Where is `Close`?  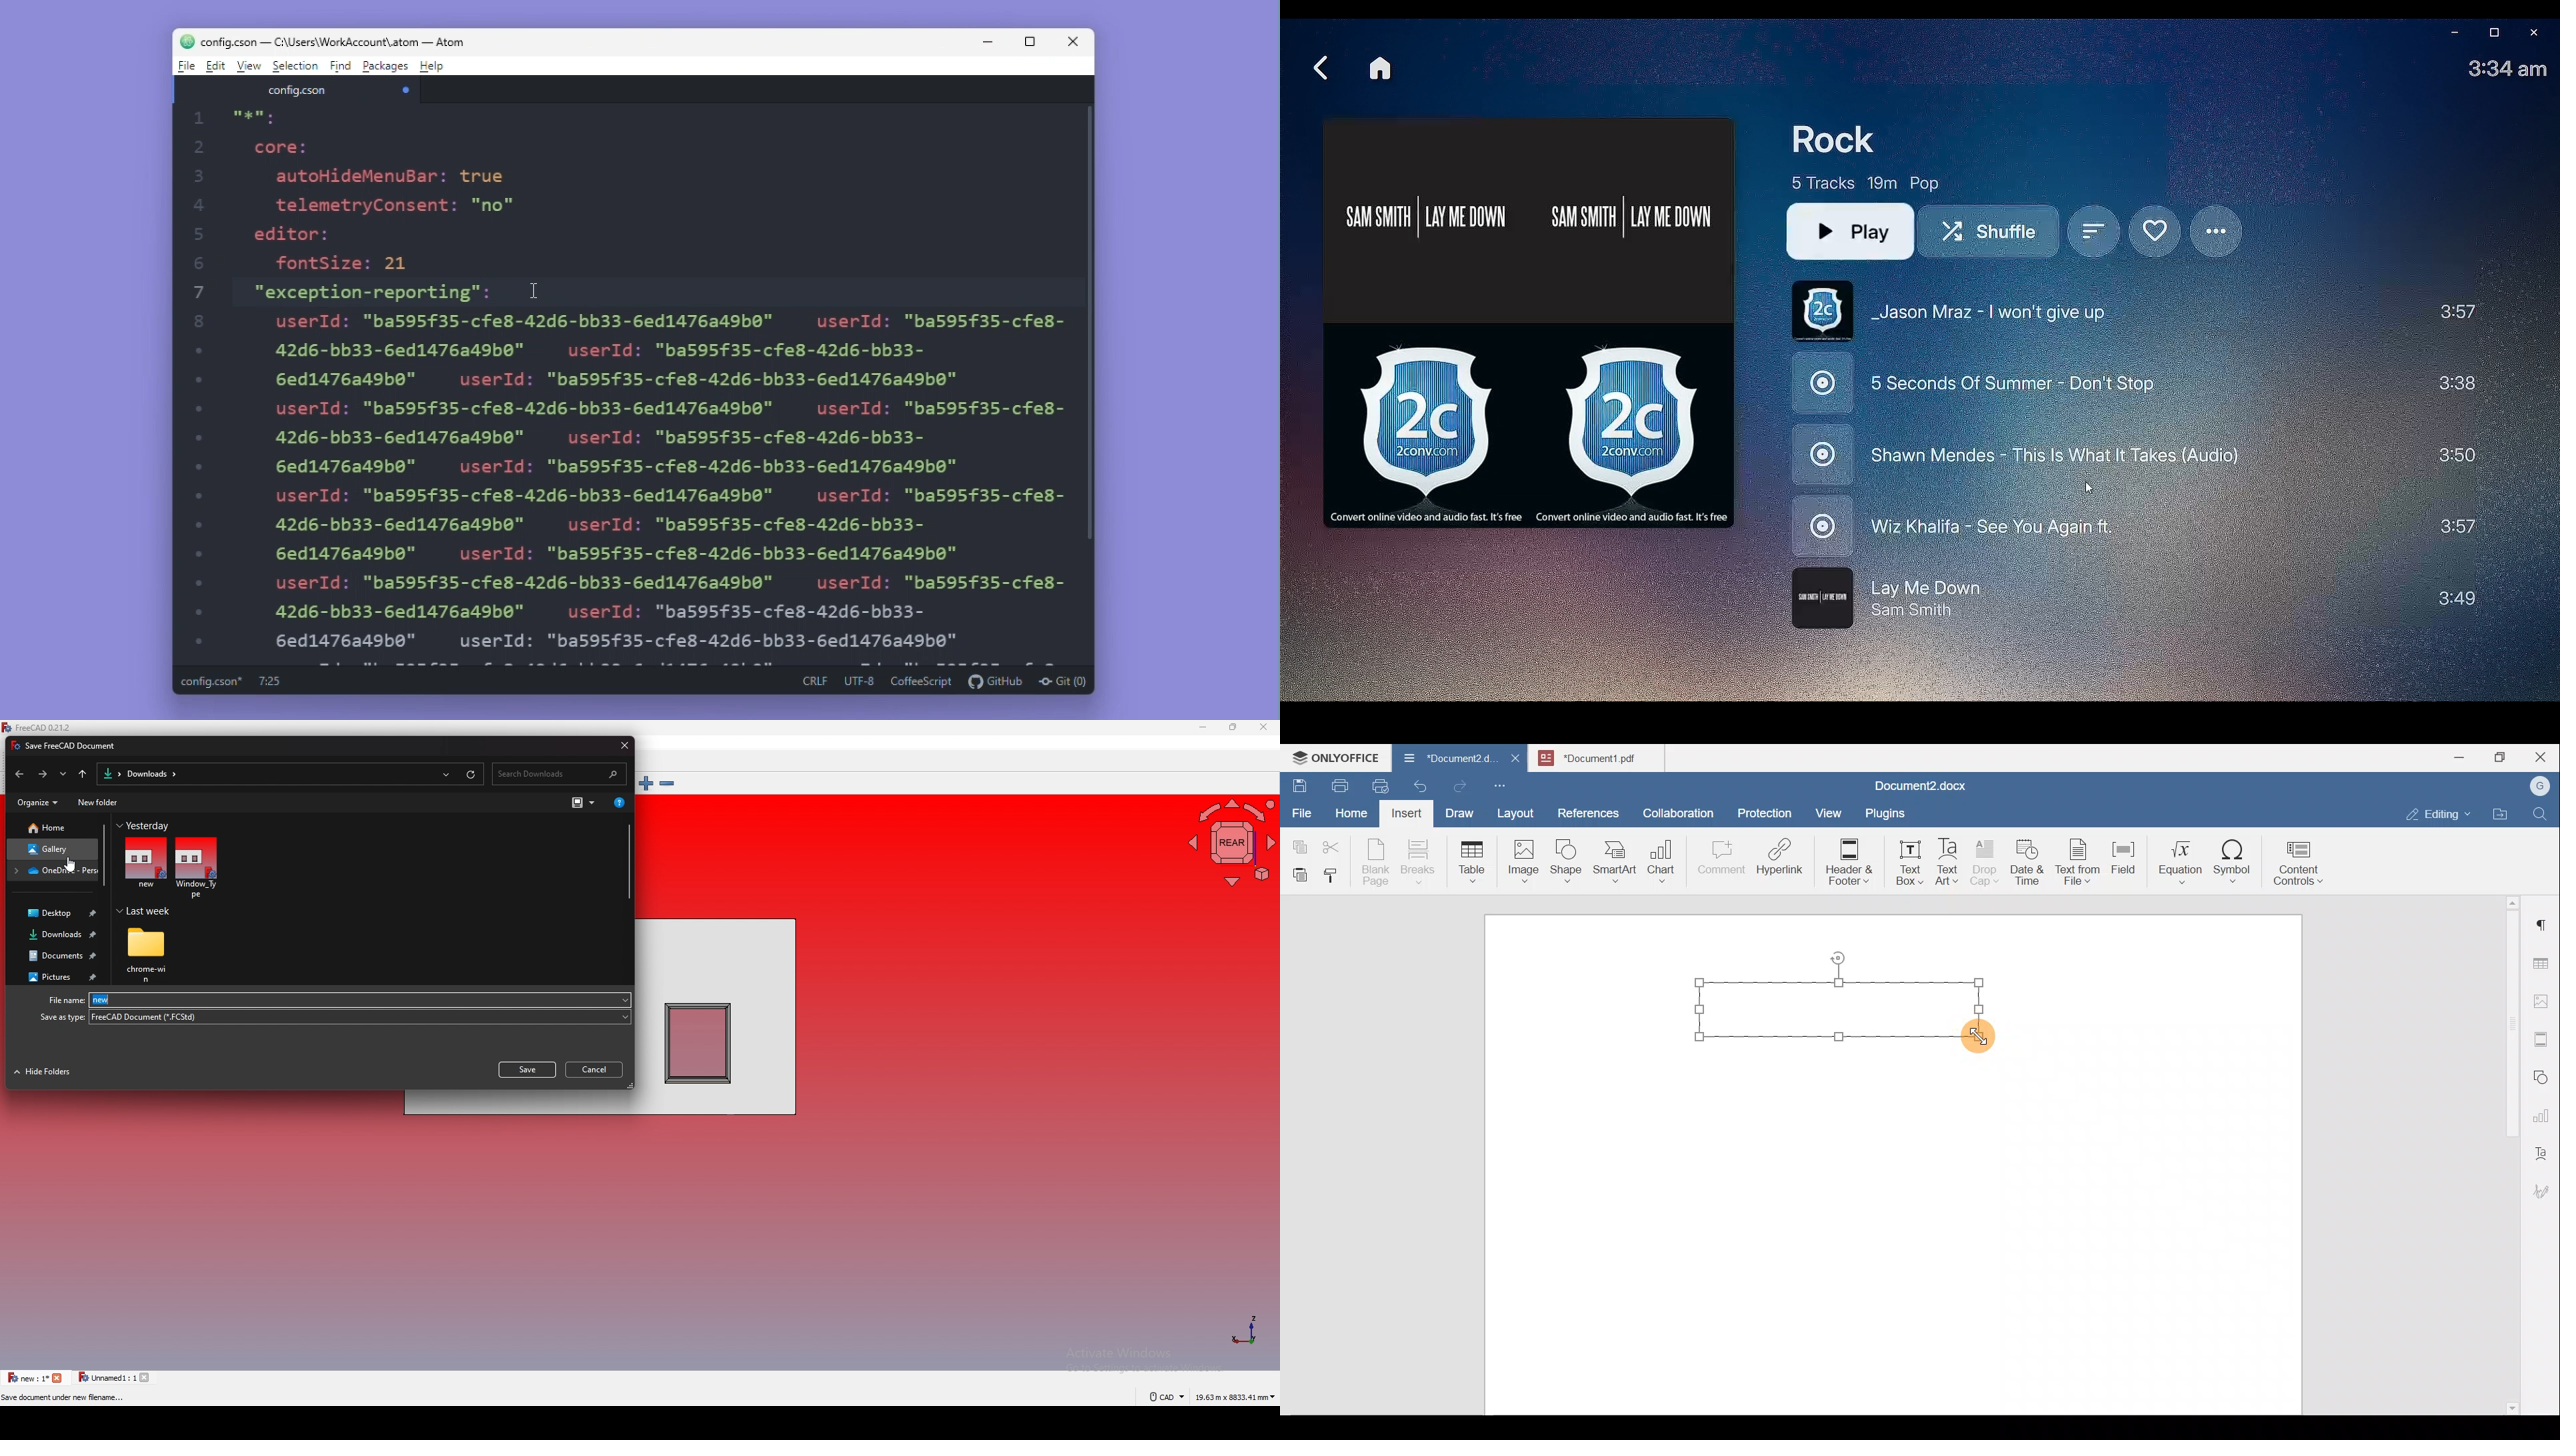 Close is located at coordinates (2533, 33).